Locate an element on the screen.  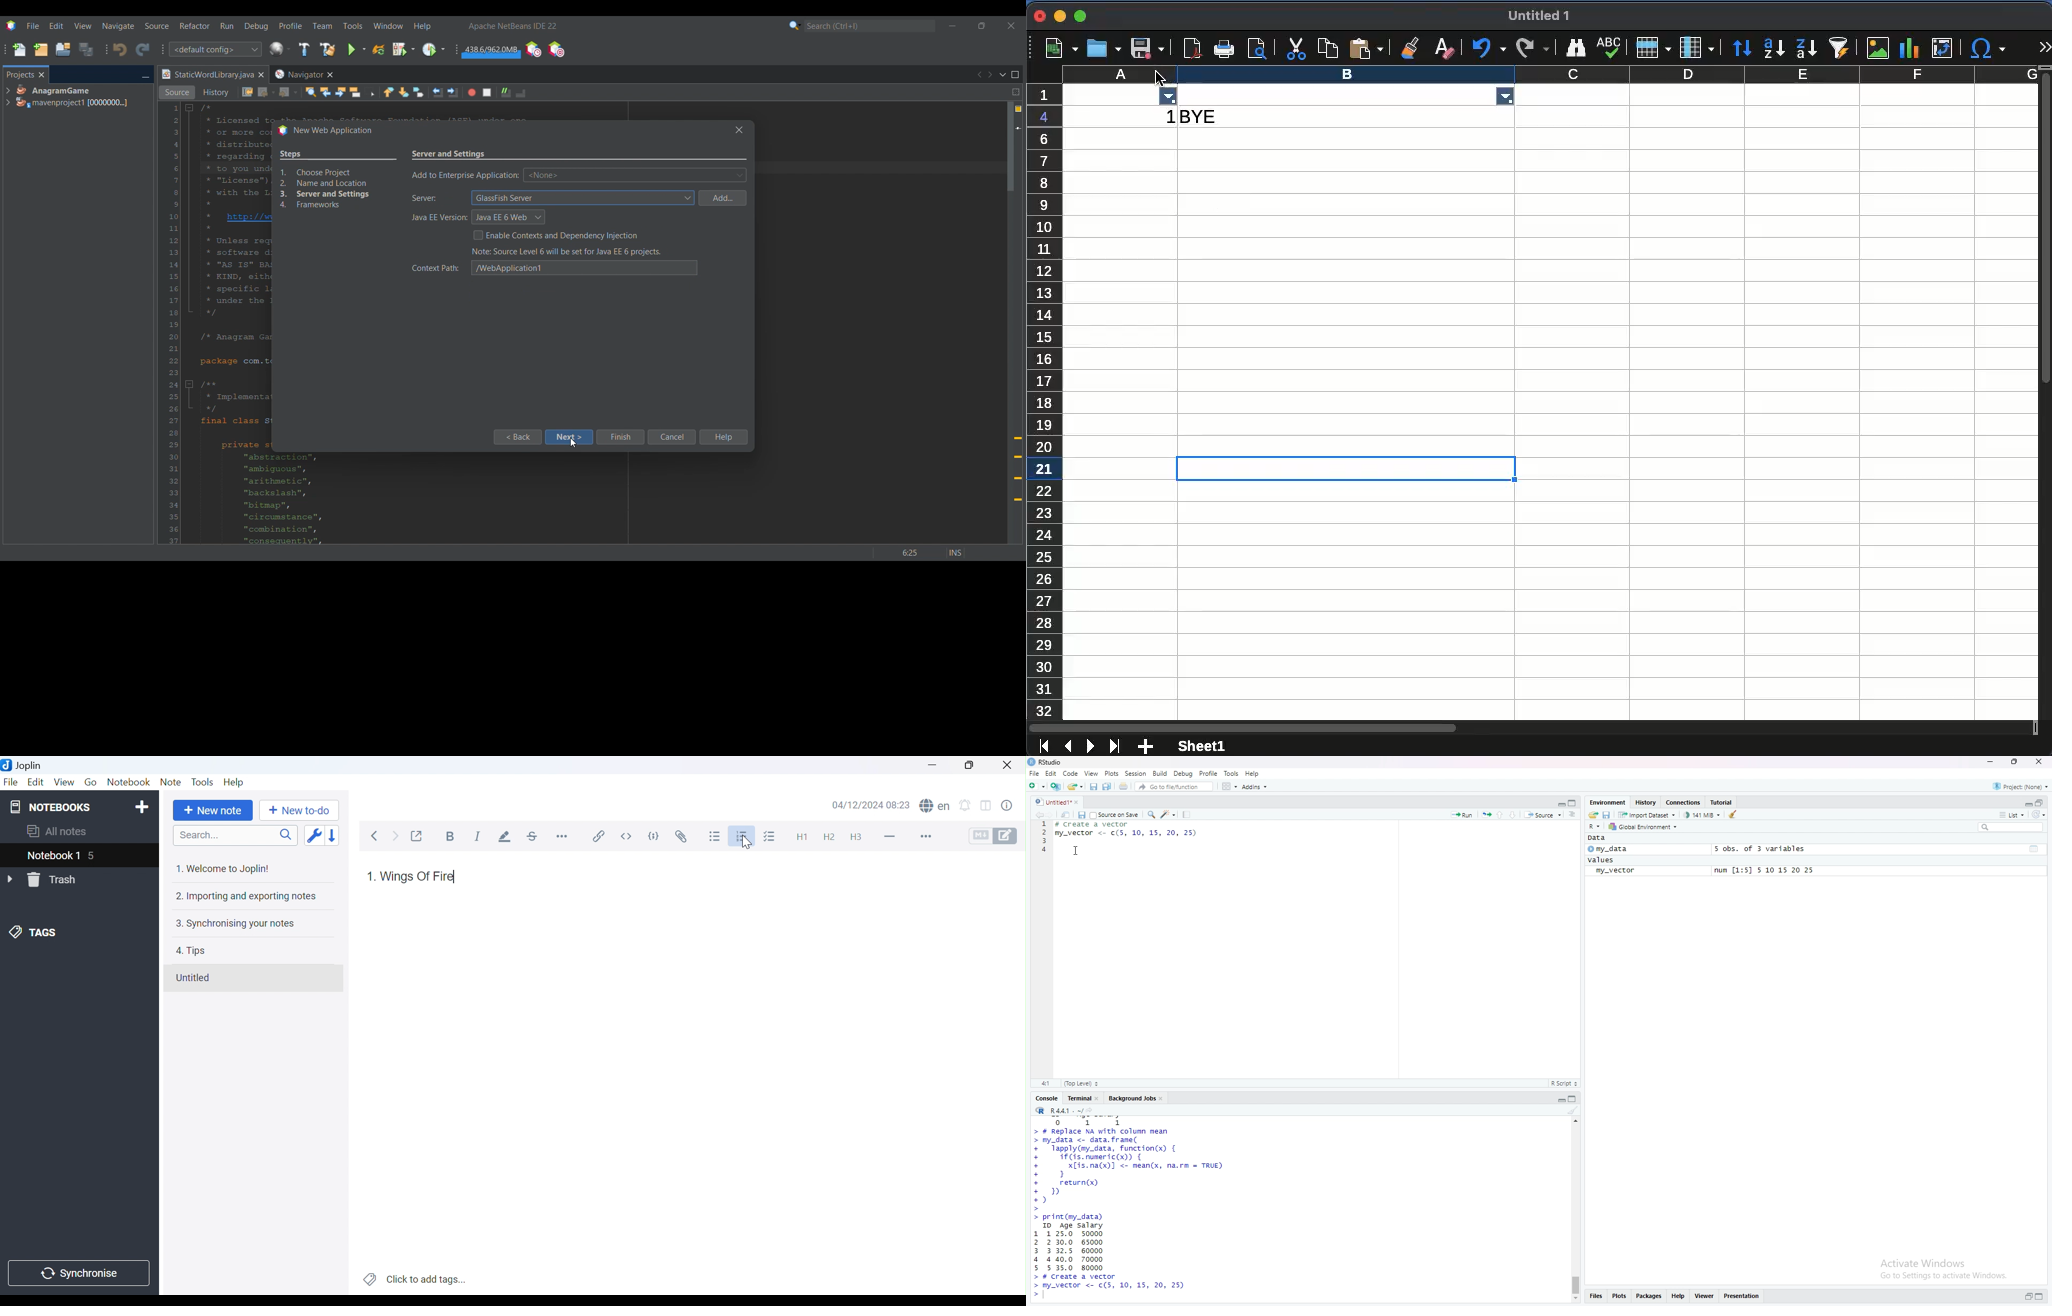
expand is located at coordinates (2027, 1297).